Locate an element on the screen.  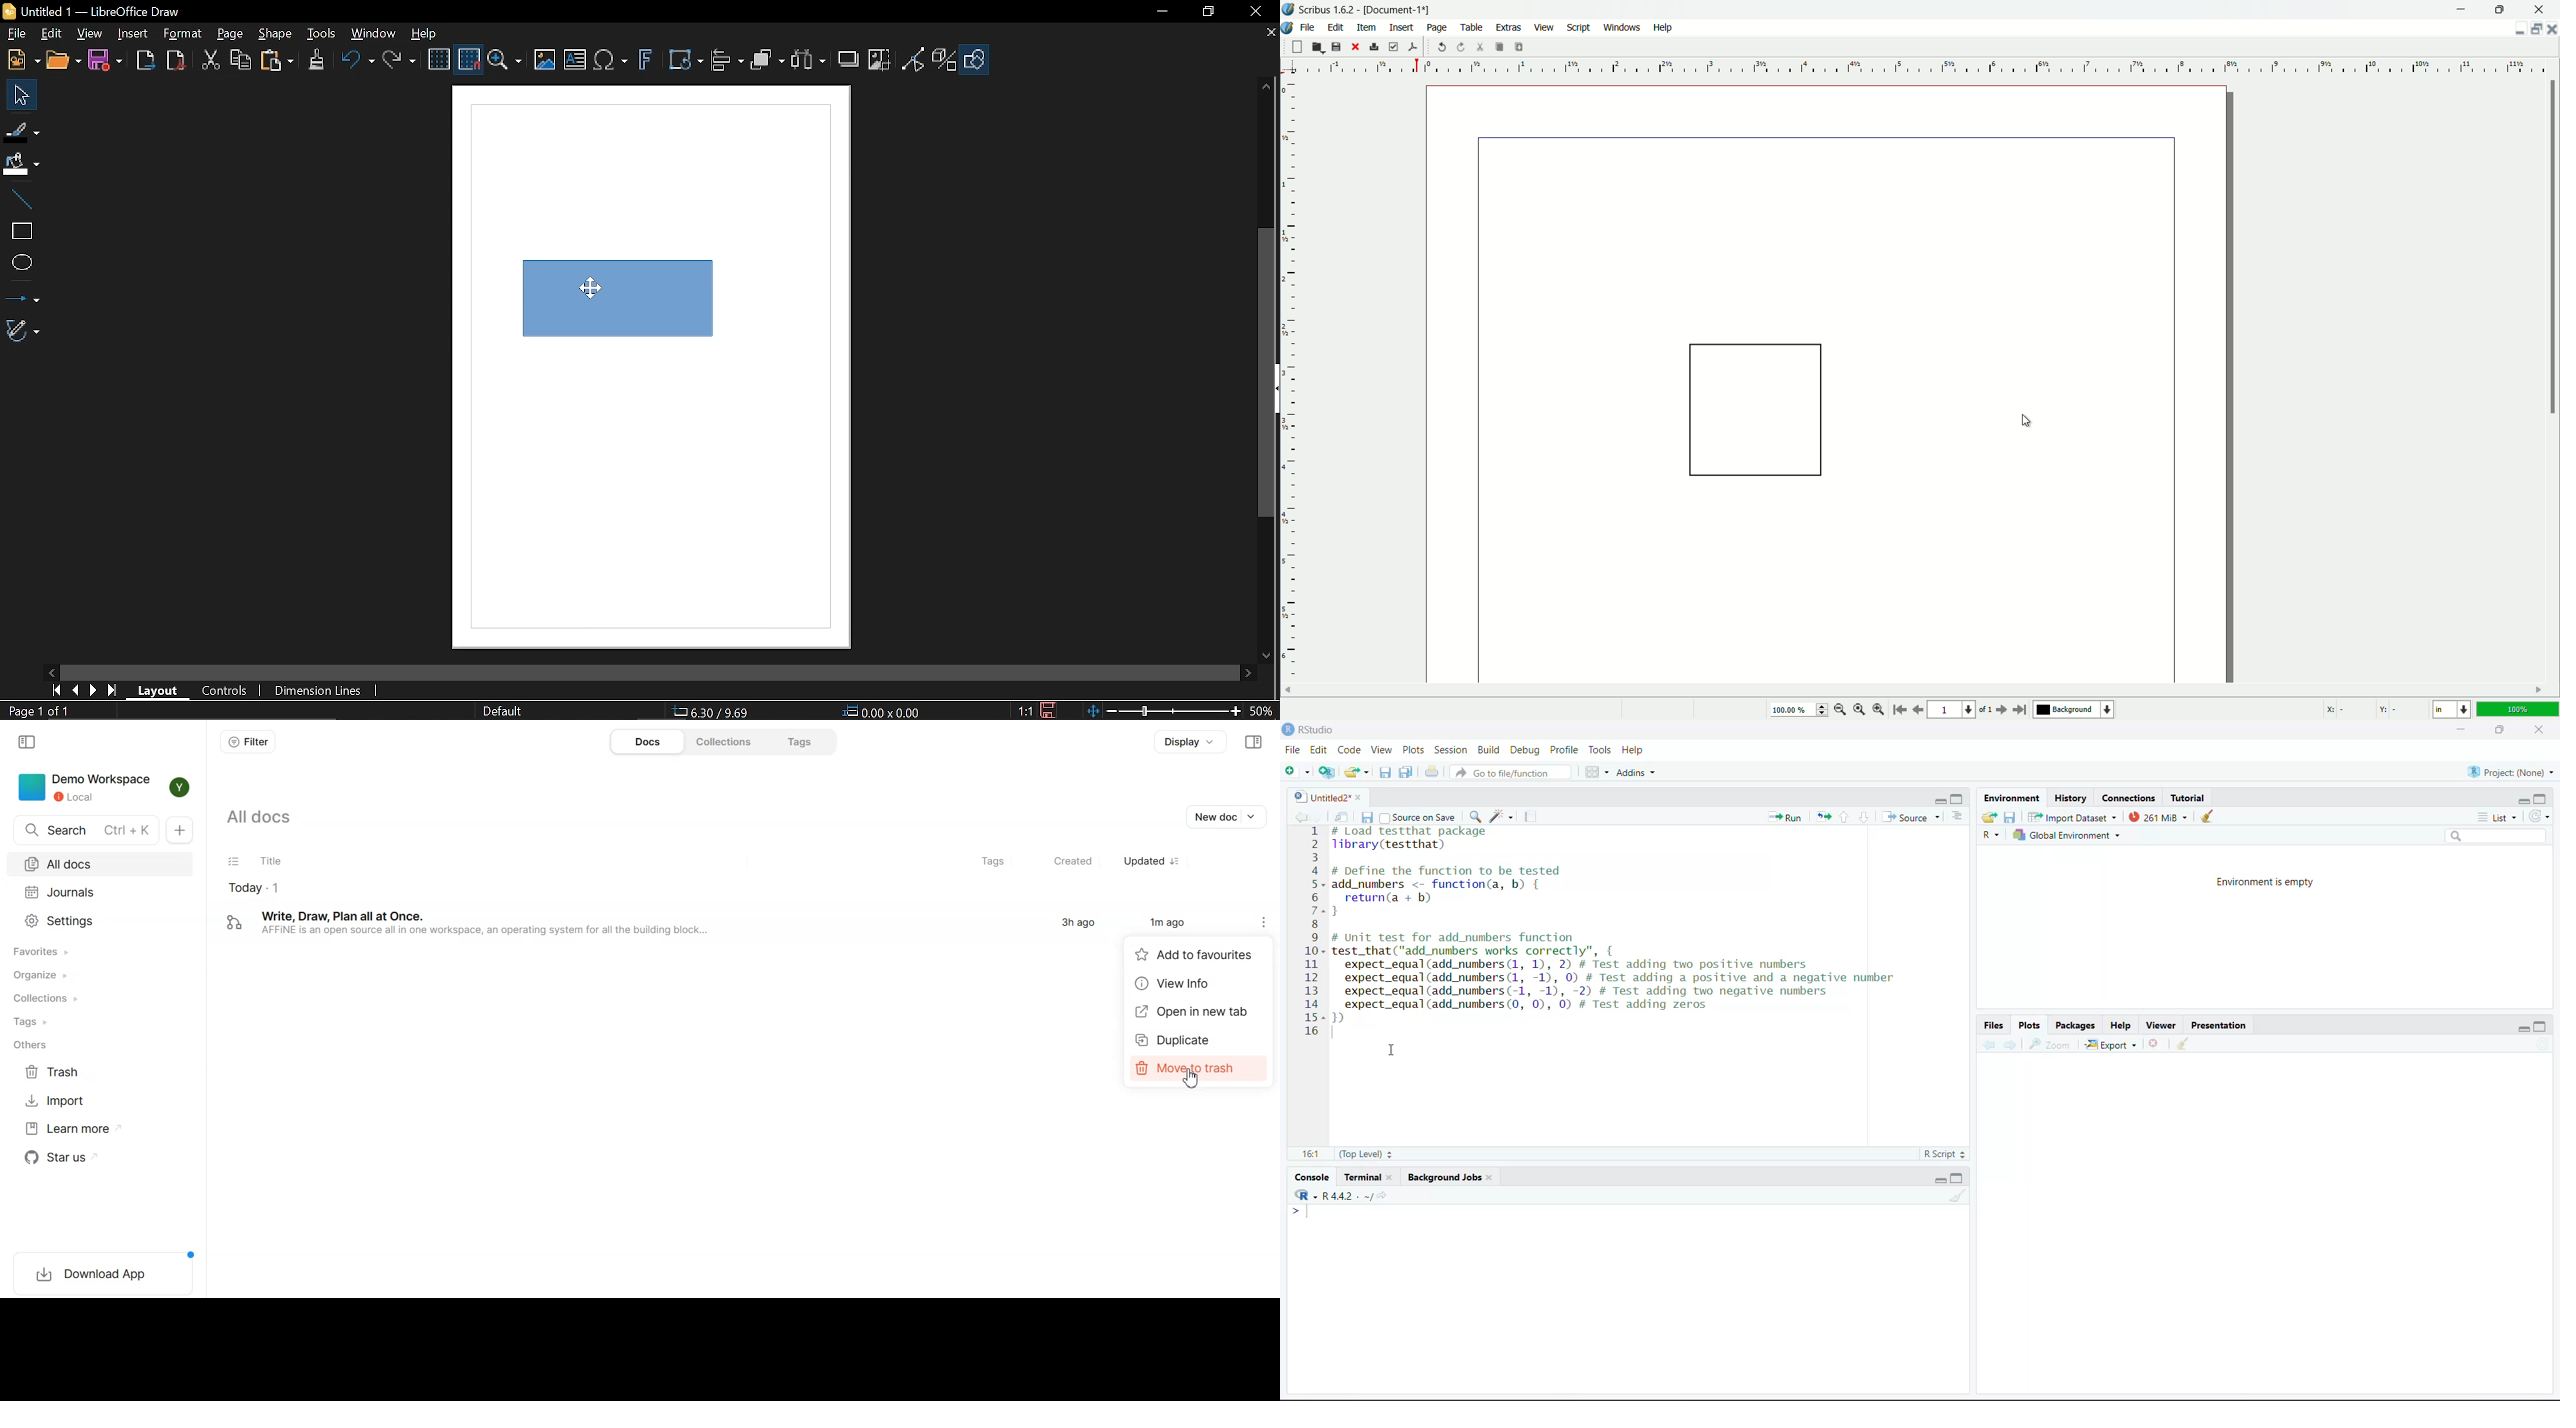
close is located at coordinates (2539, 730).